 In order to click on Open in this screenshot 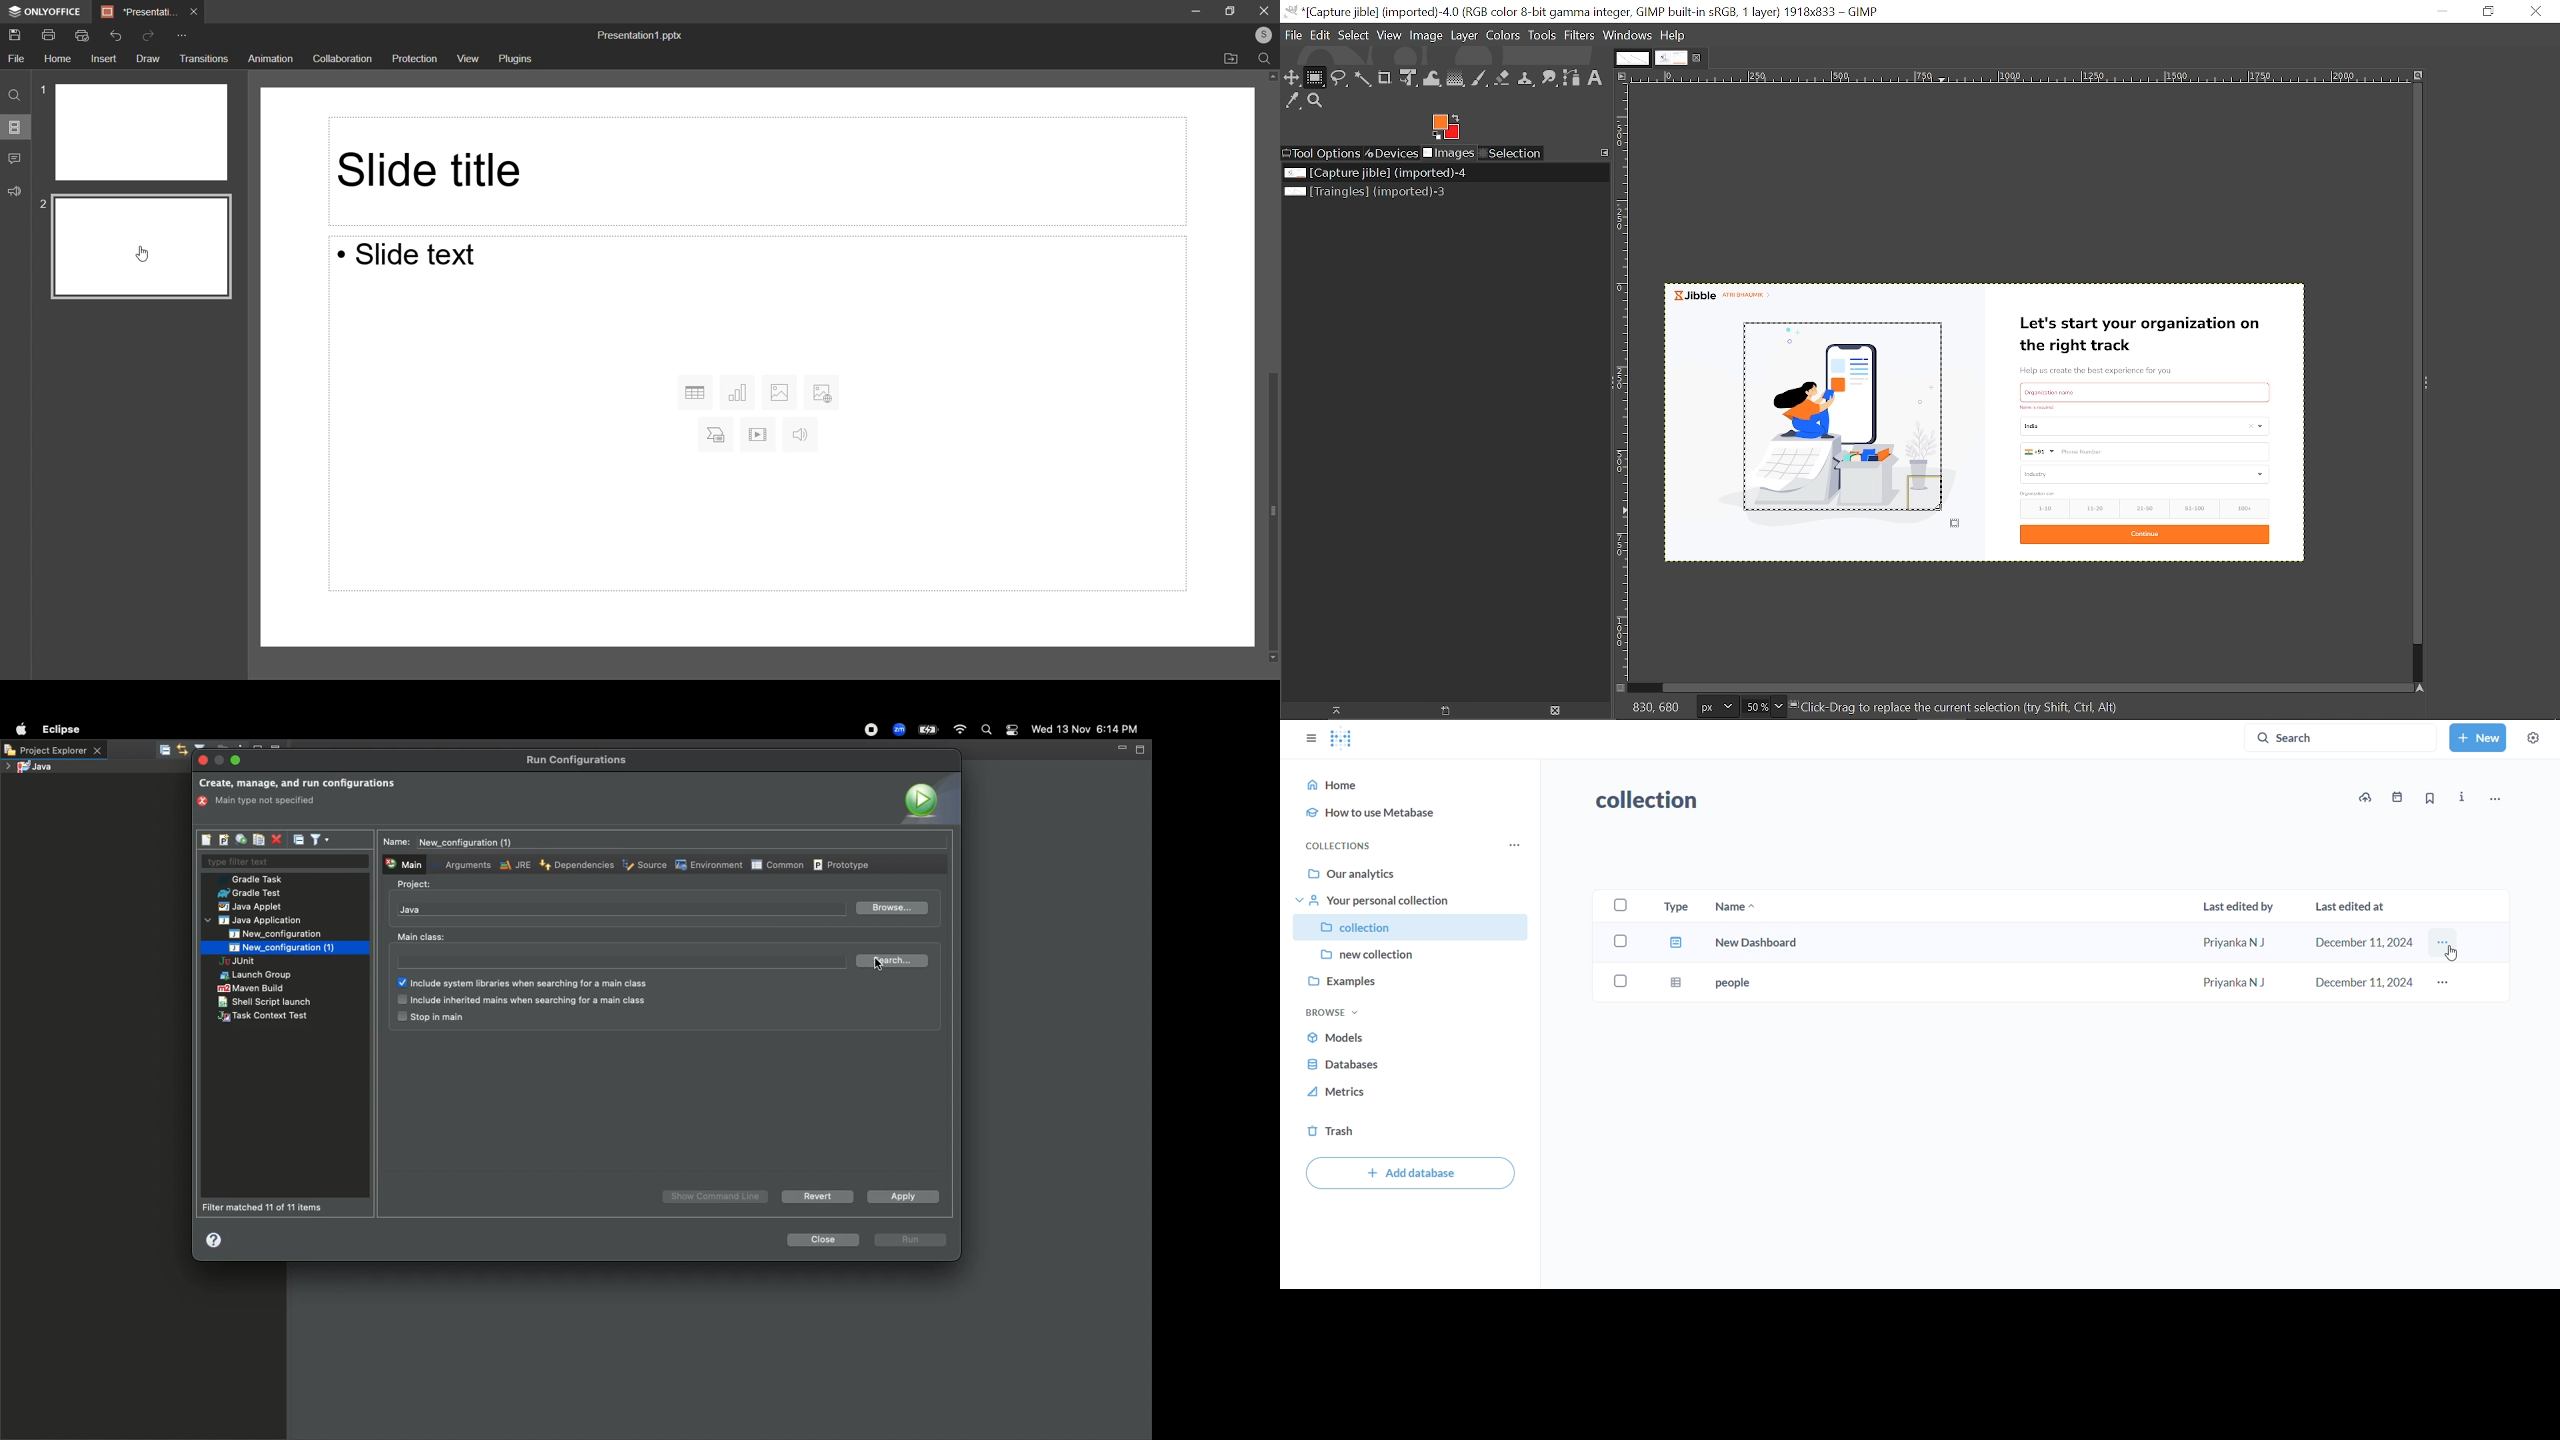, I will do `click(1232, 59)`.